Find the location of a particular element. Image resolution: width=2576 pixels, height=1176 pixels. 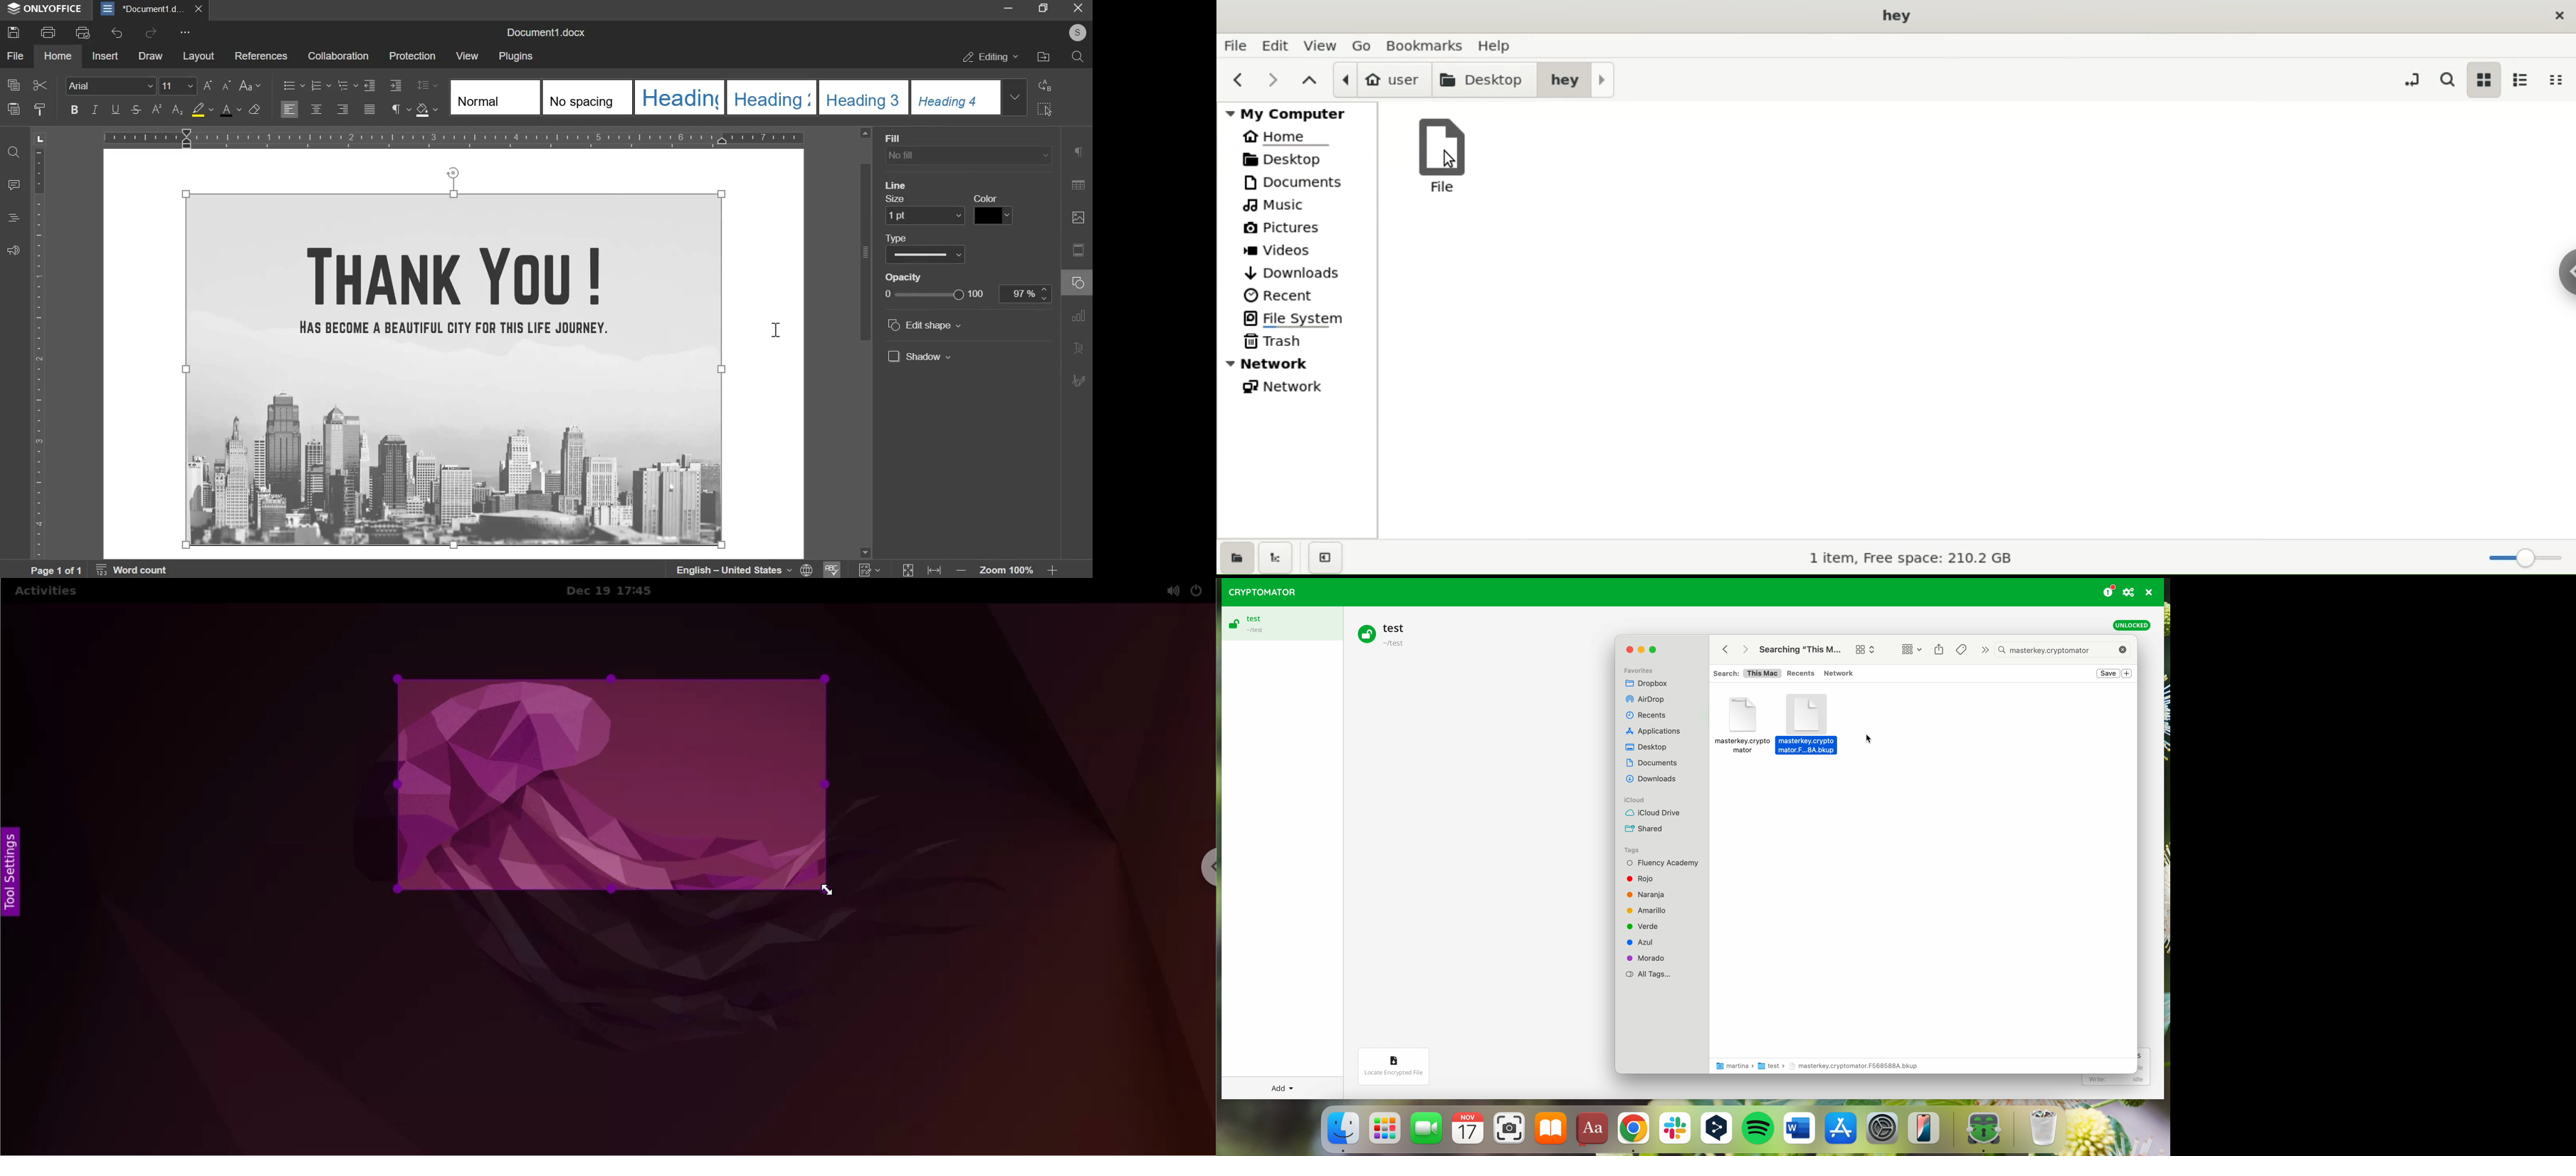

align left is located at coordinates (289, 109).